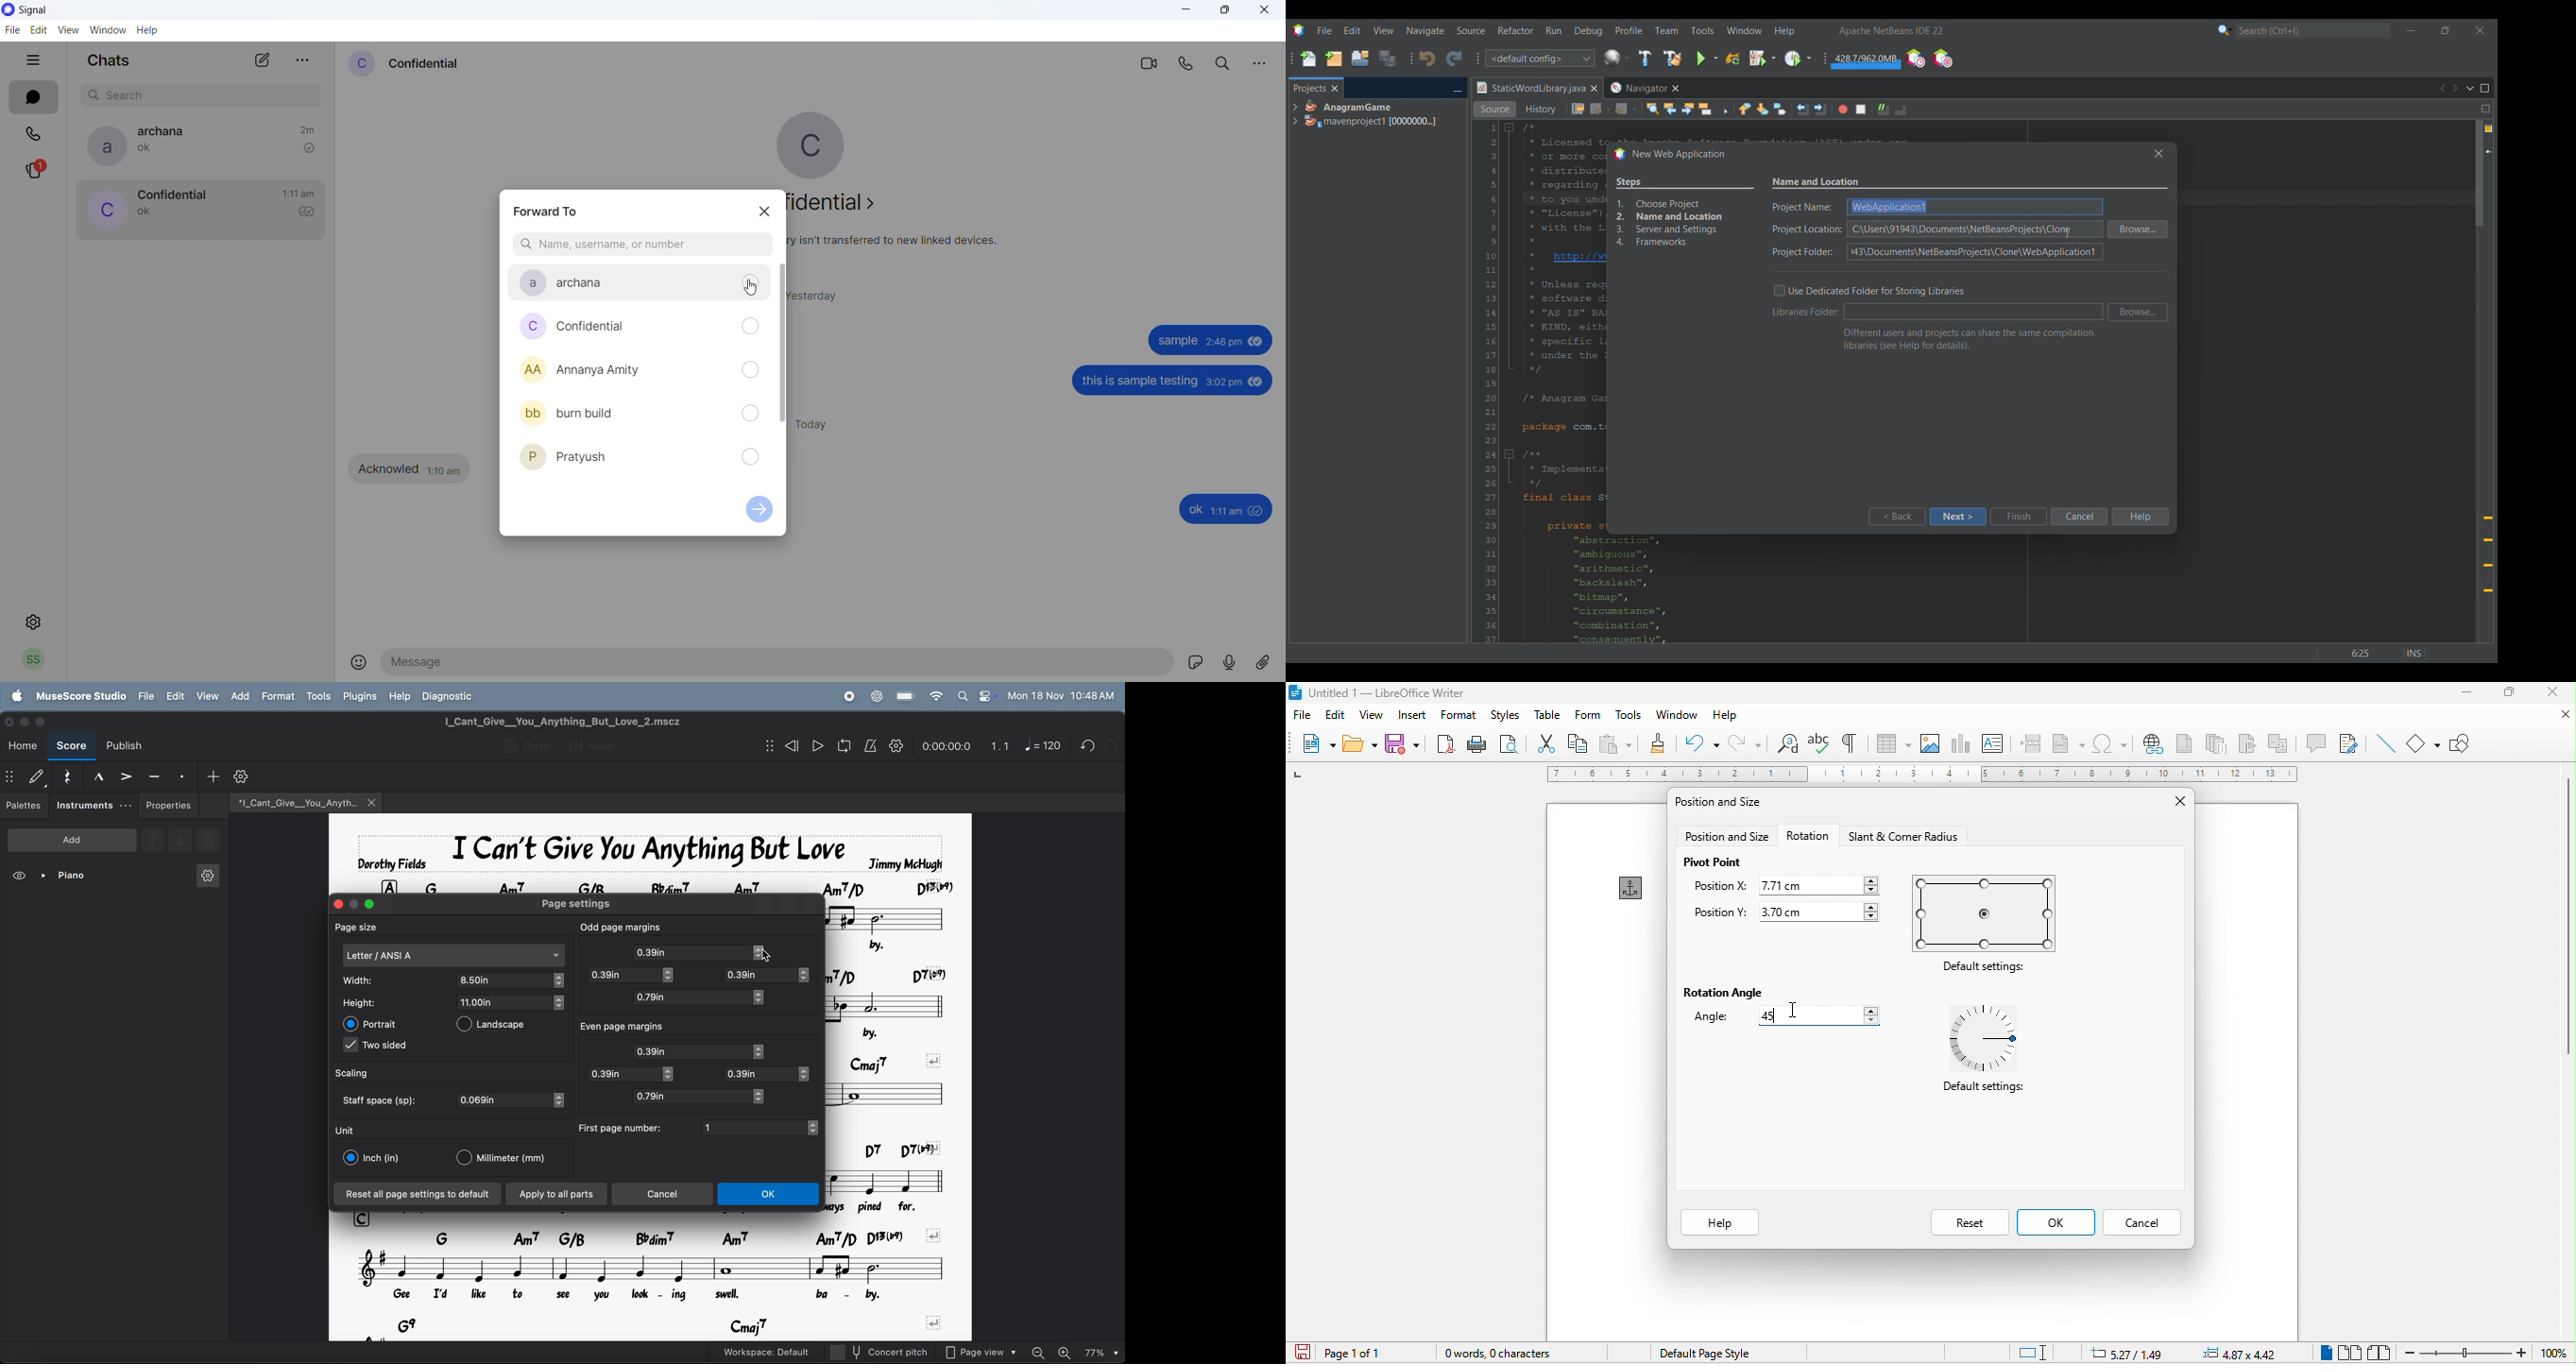  Describe the element at coordinates (786, 1352) in the screenshot. I see `workspace default` at that location.